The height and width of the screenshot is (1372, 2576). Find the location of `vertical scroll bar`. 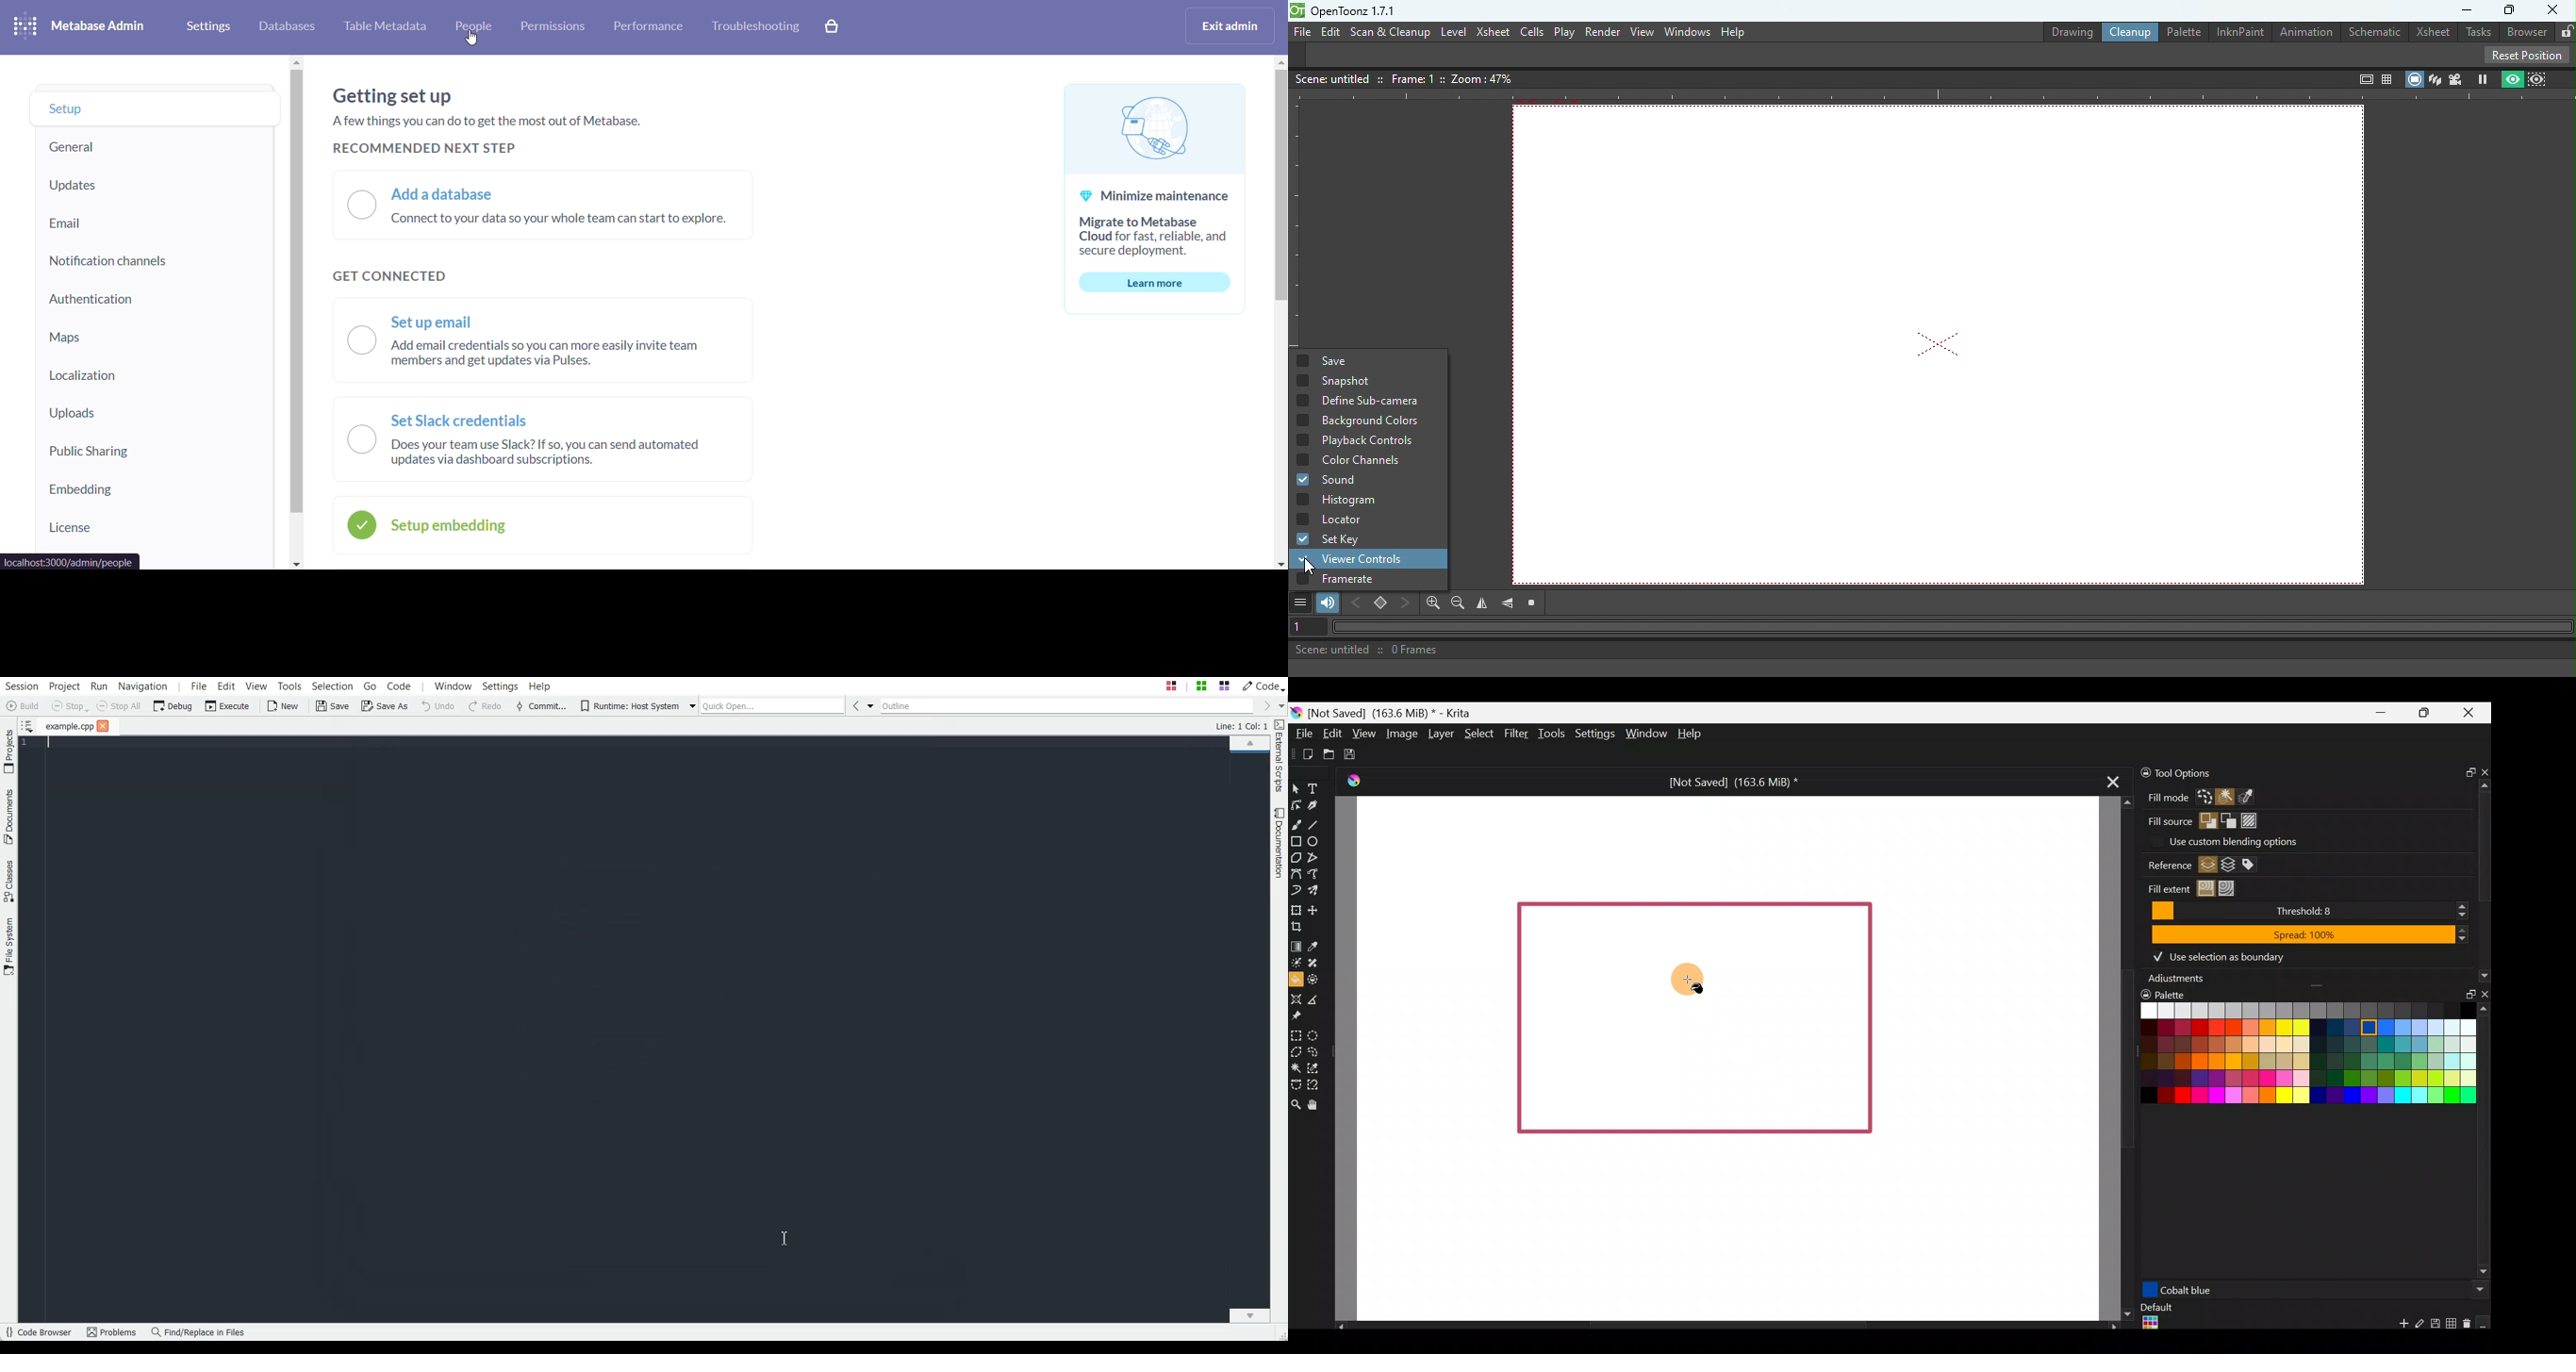

vertical scroll bar is located at coordinates (295, 313).